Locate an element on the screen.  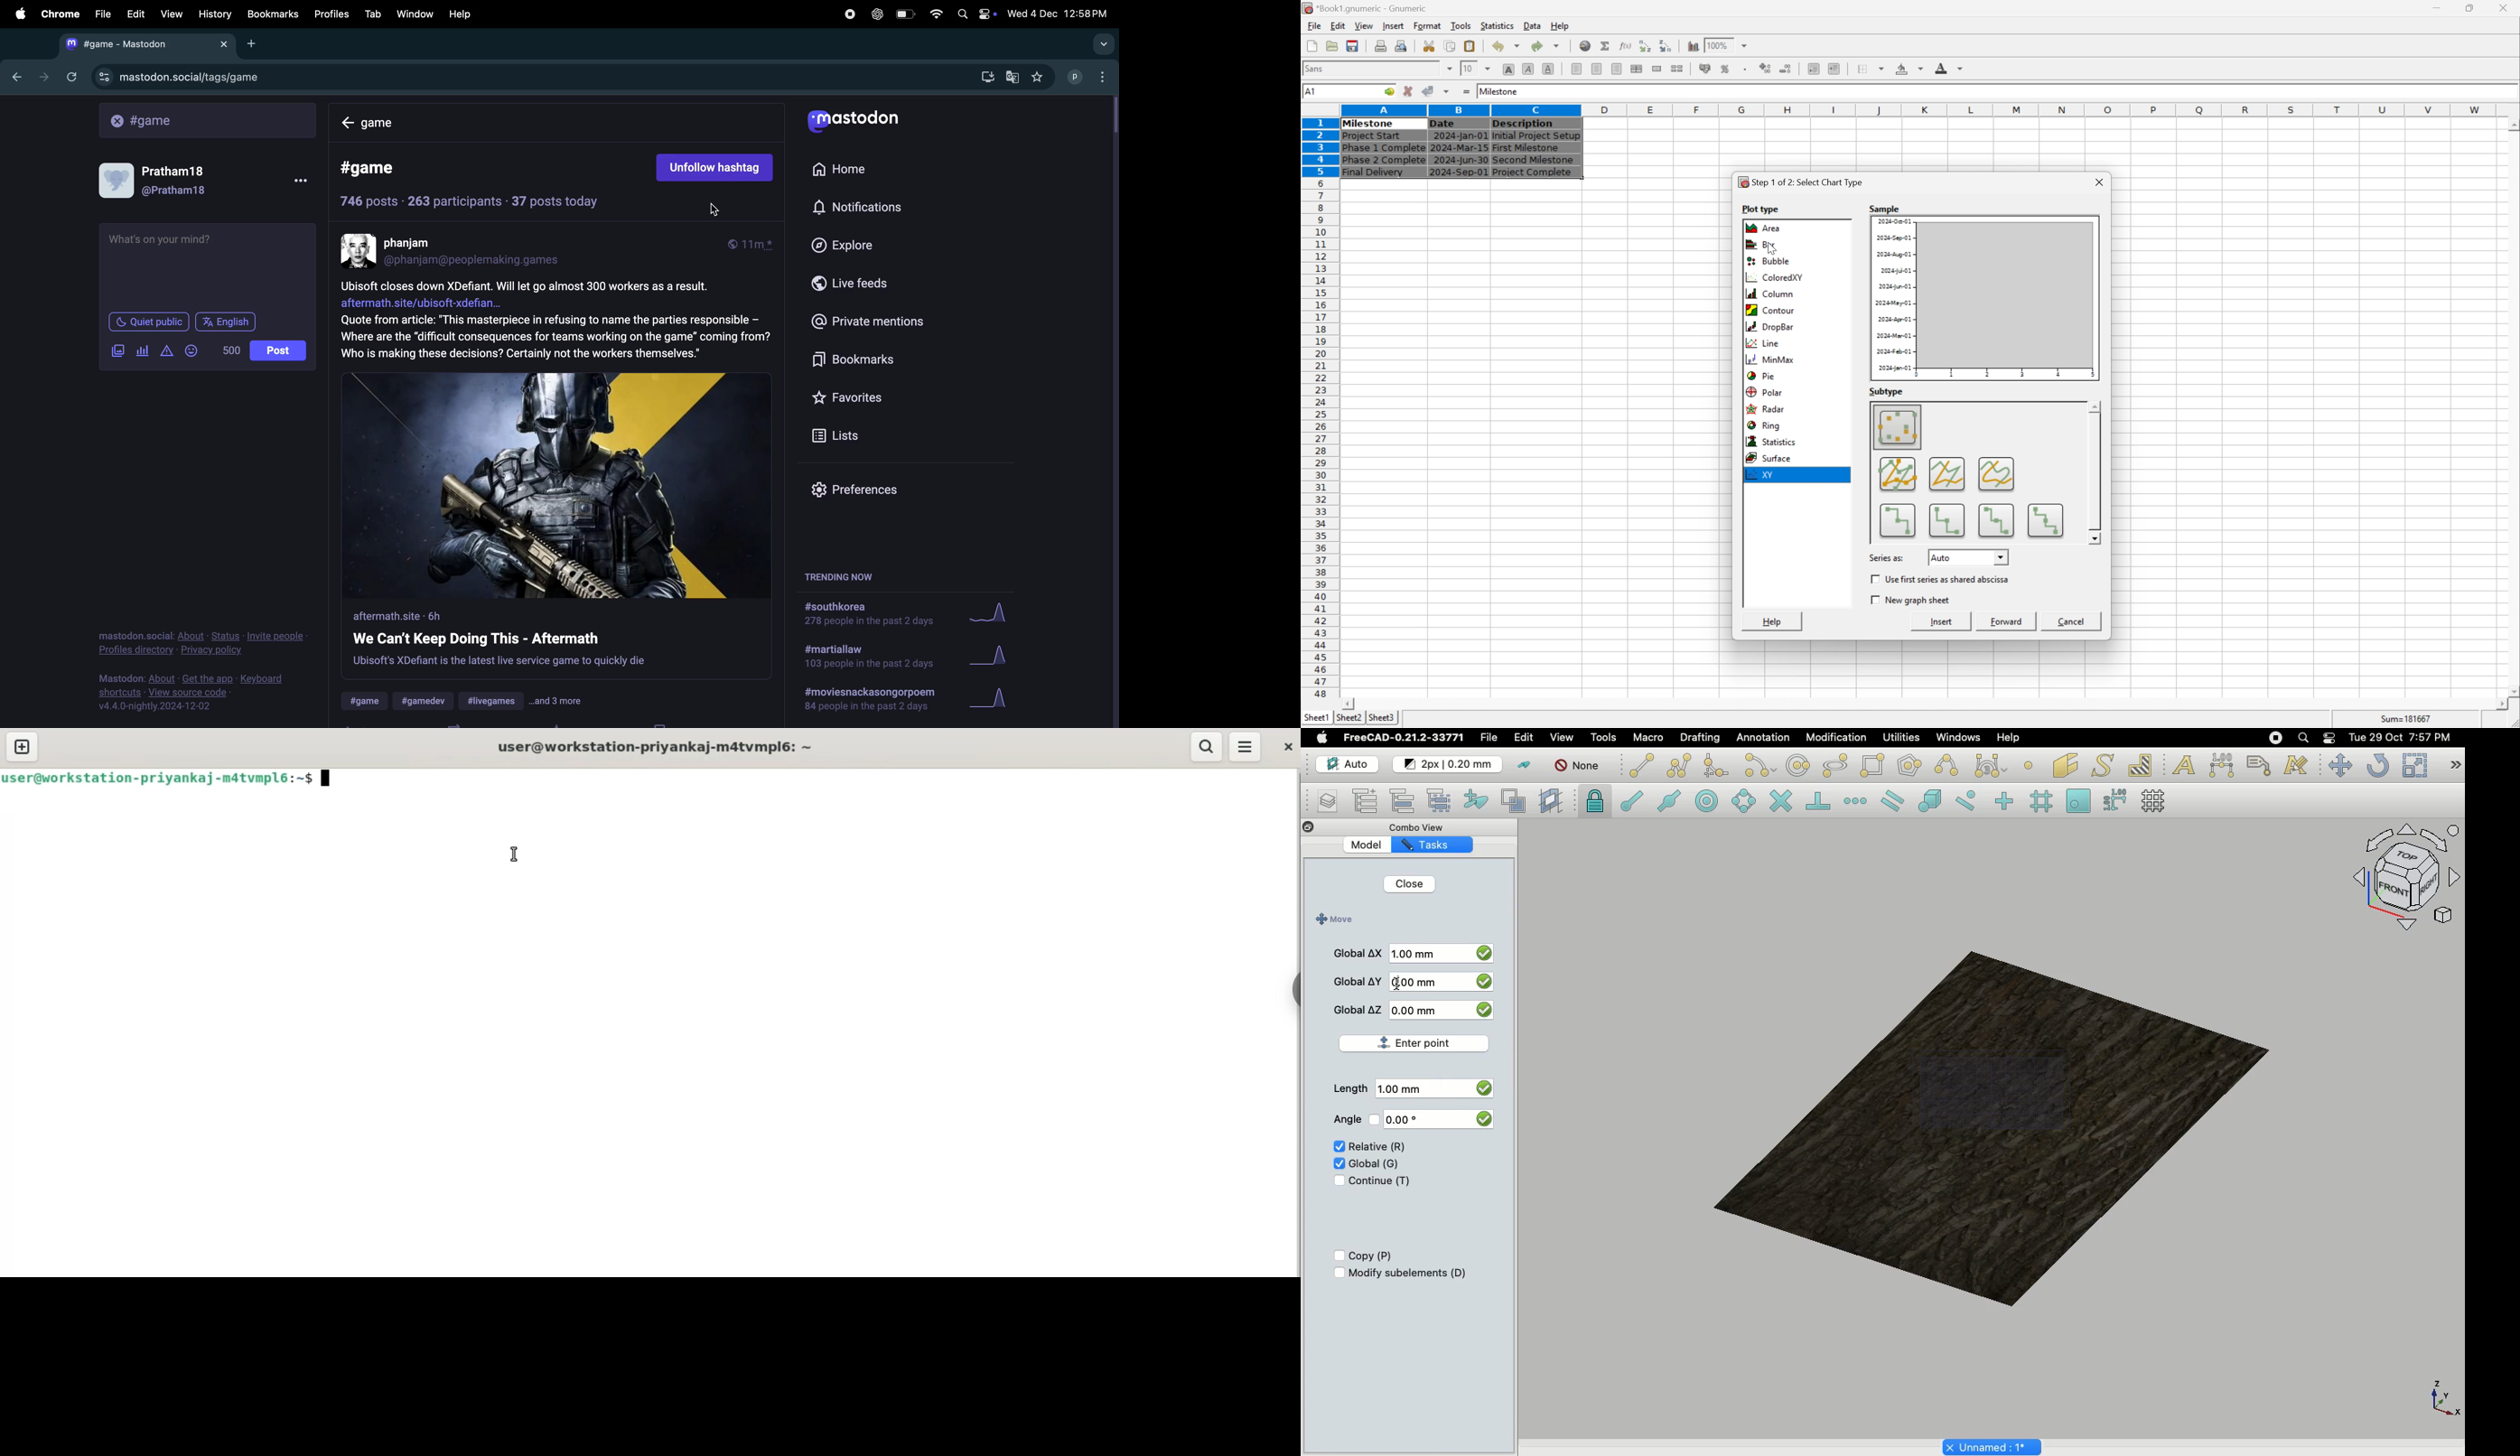
Add new named group is located at coordinates (1369, 802).